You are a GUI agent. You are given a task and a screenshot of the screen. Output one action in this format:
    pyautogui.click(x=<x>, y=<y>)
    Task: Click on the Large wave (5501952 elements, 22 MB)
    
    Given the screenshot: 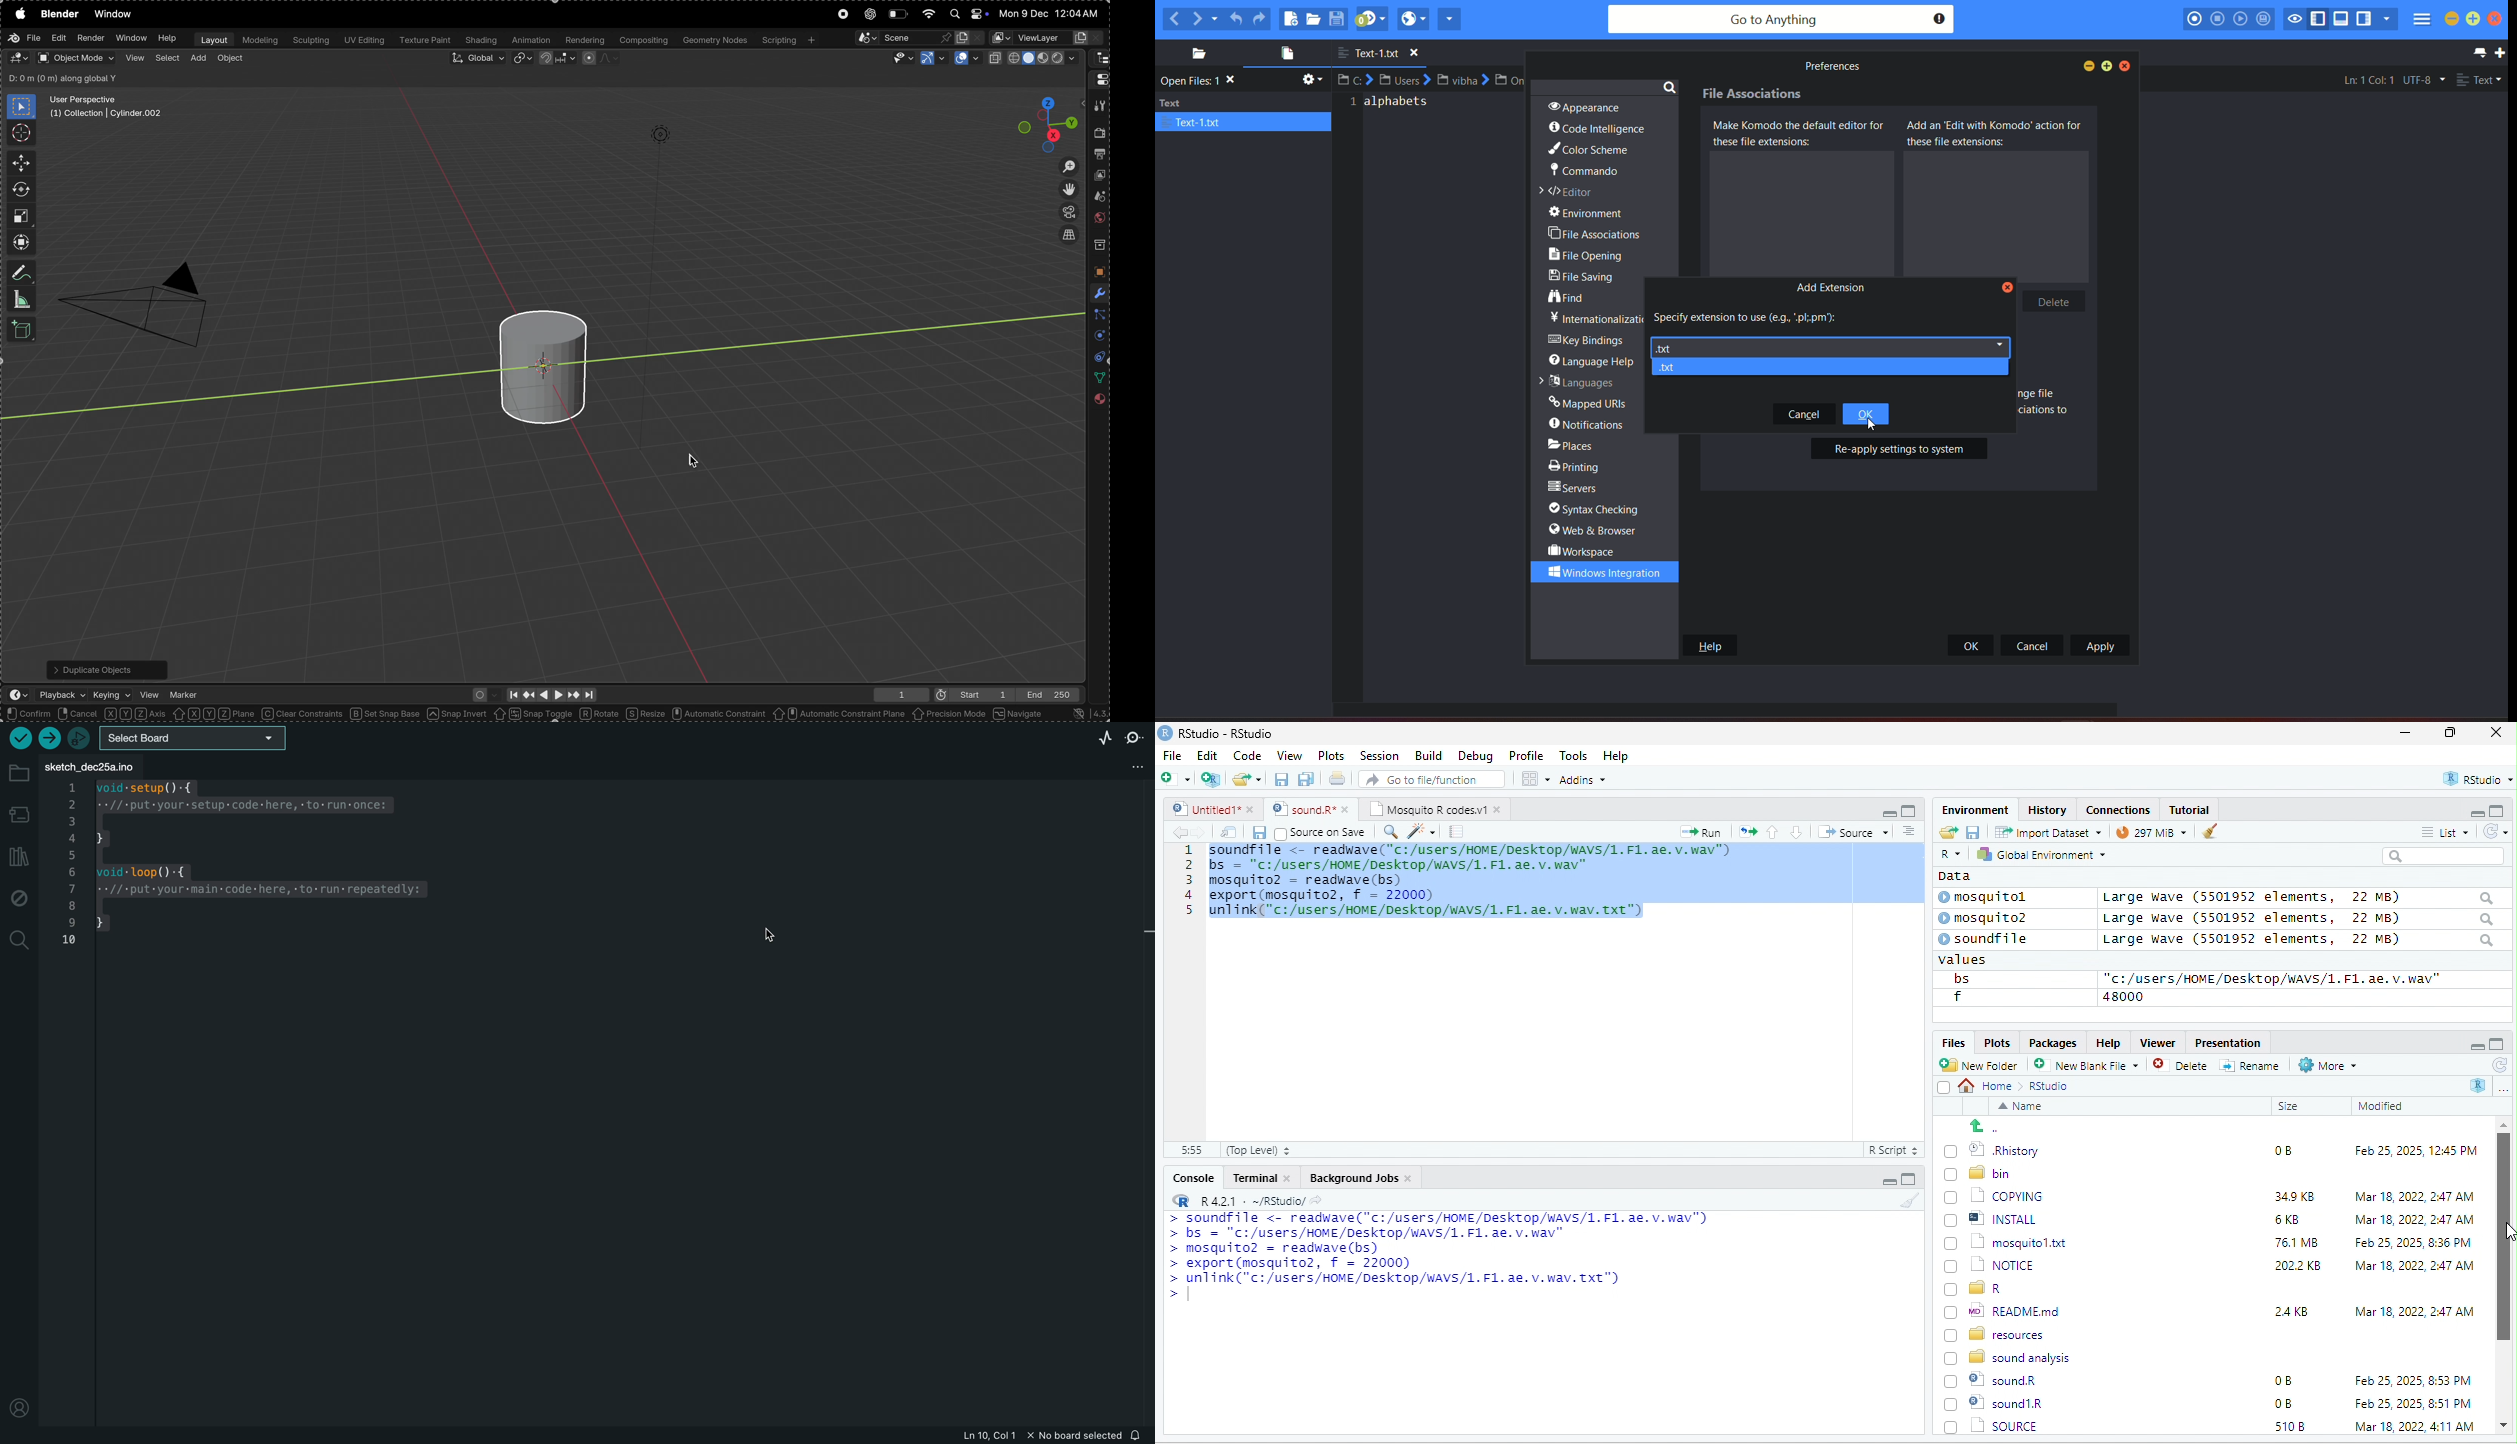 What is the action you would take?
    pyautogui.click(x=2297, y=897)
    